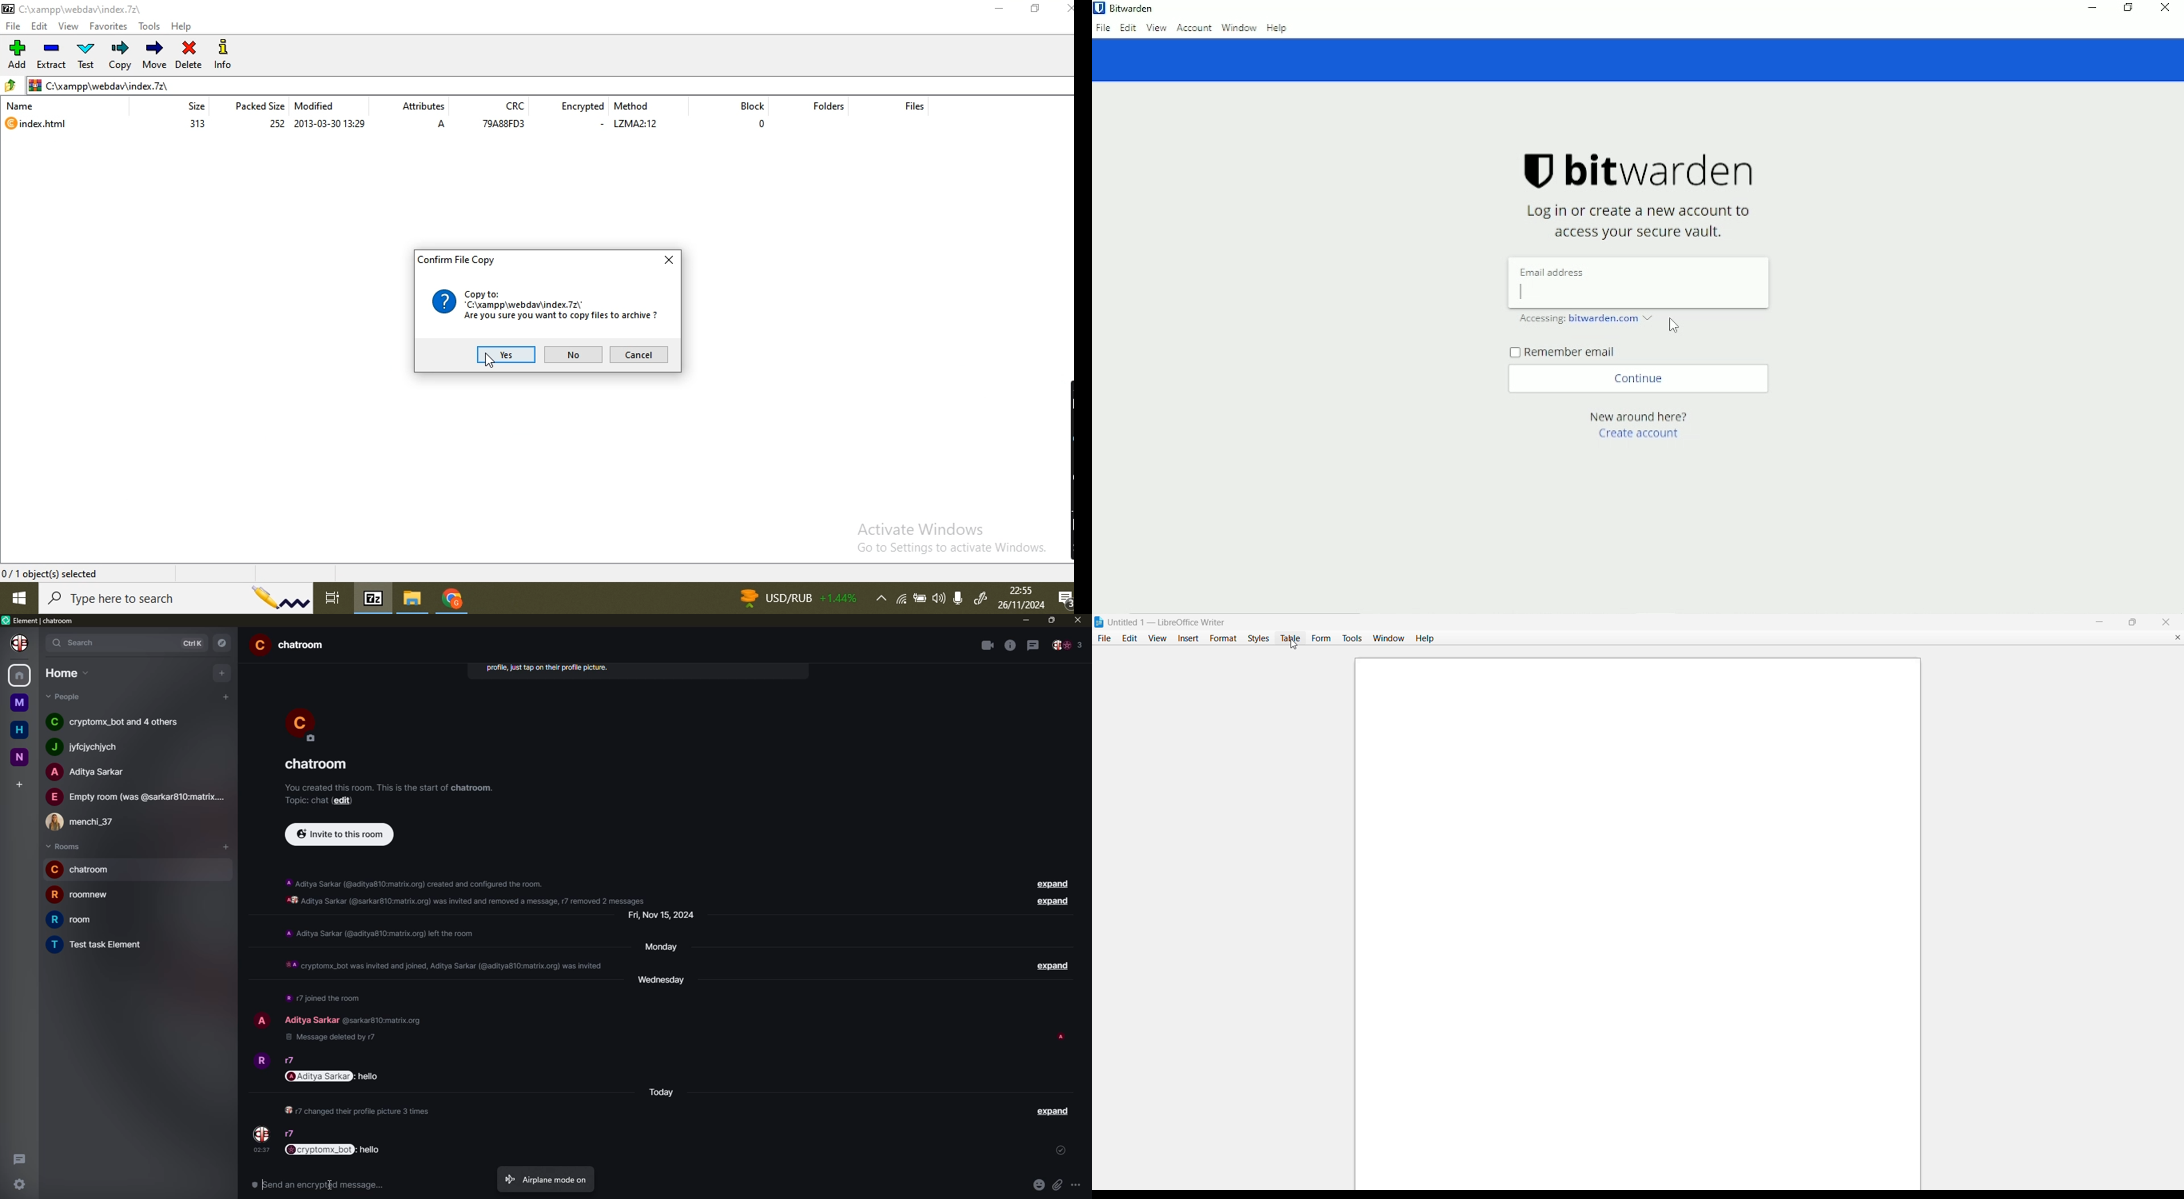 This screenshot has height=1204, width=2184. What do you see at coordinates (87, 823) in the screenshot?
I see `people` at bounding box center [87, 823].